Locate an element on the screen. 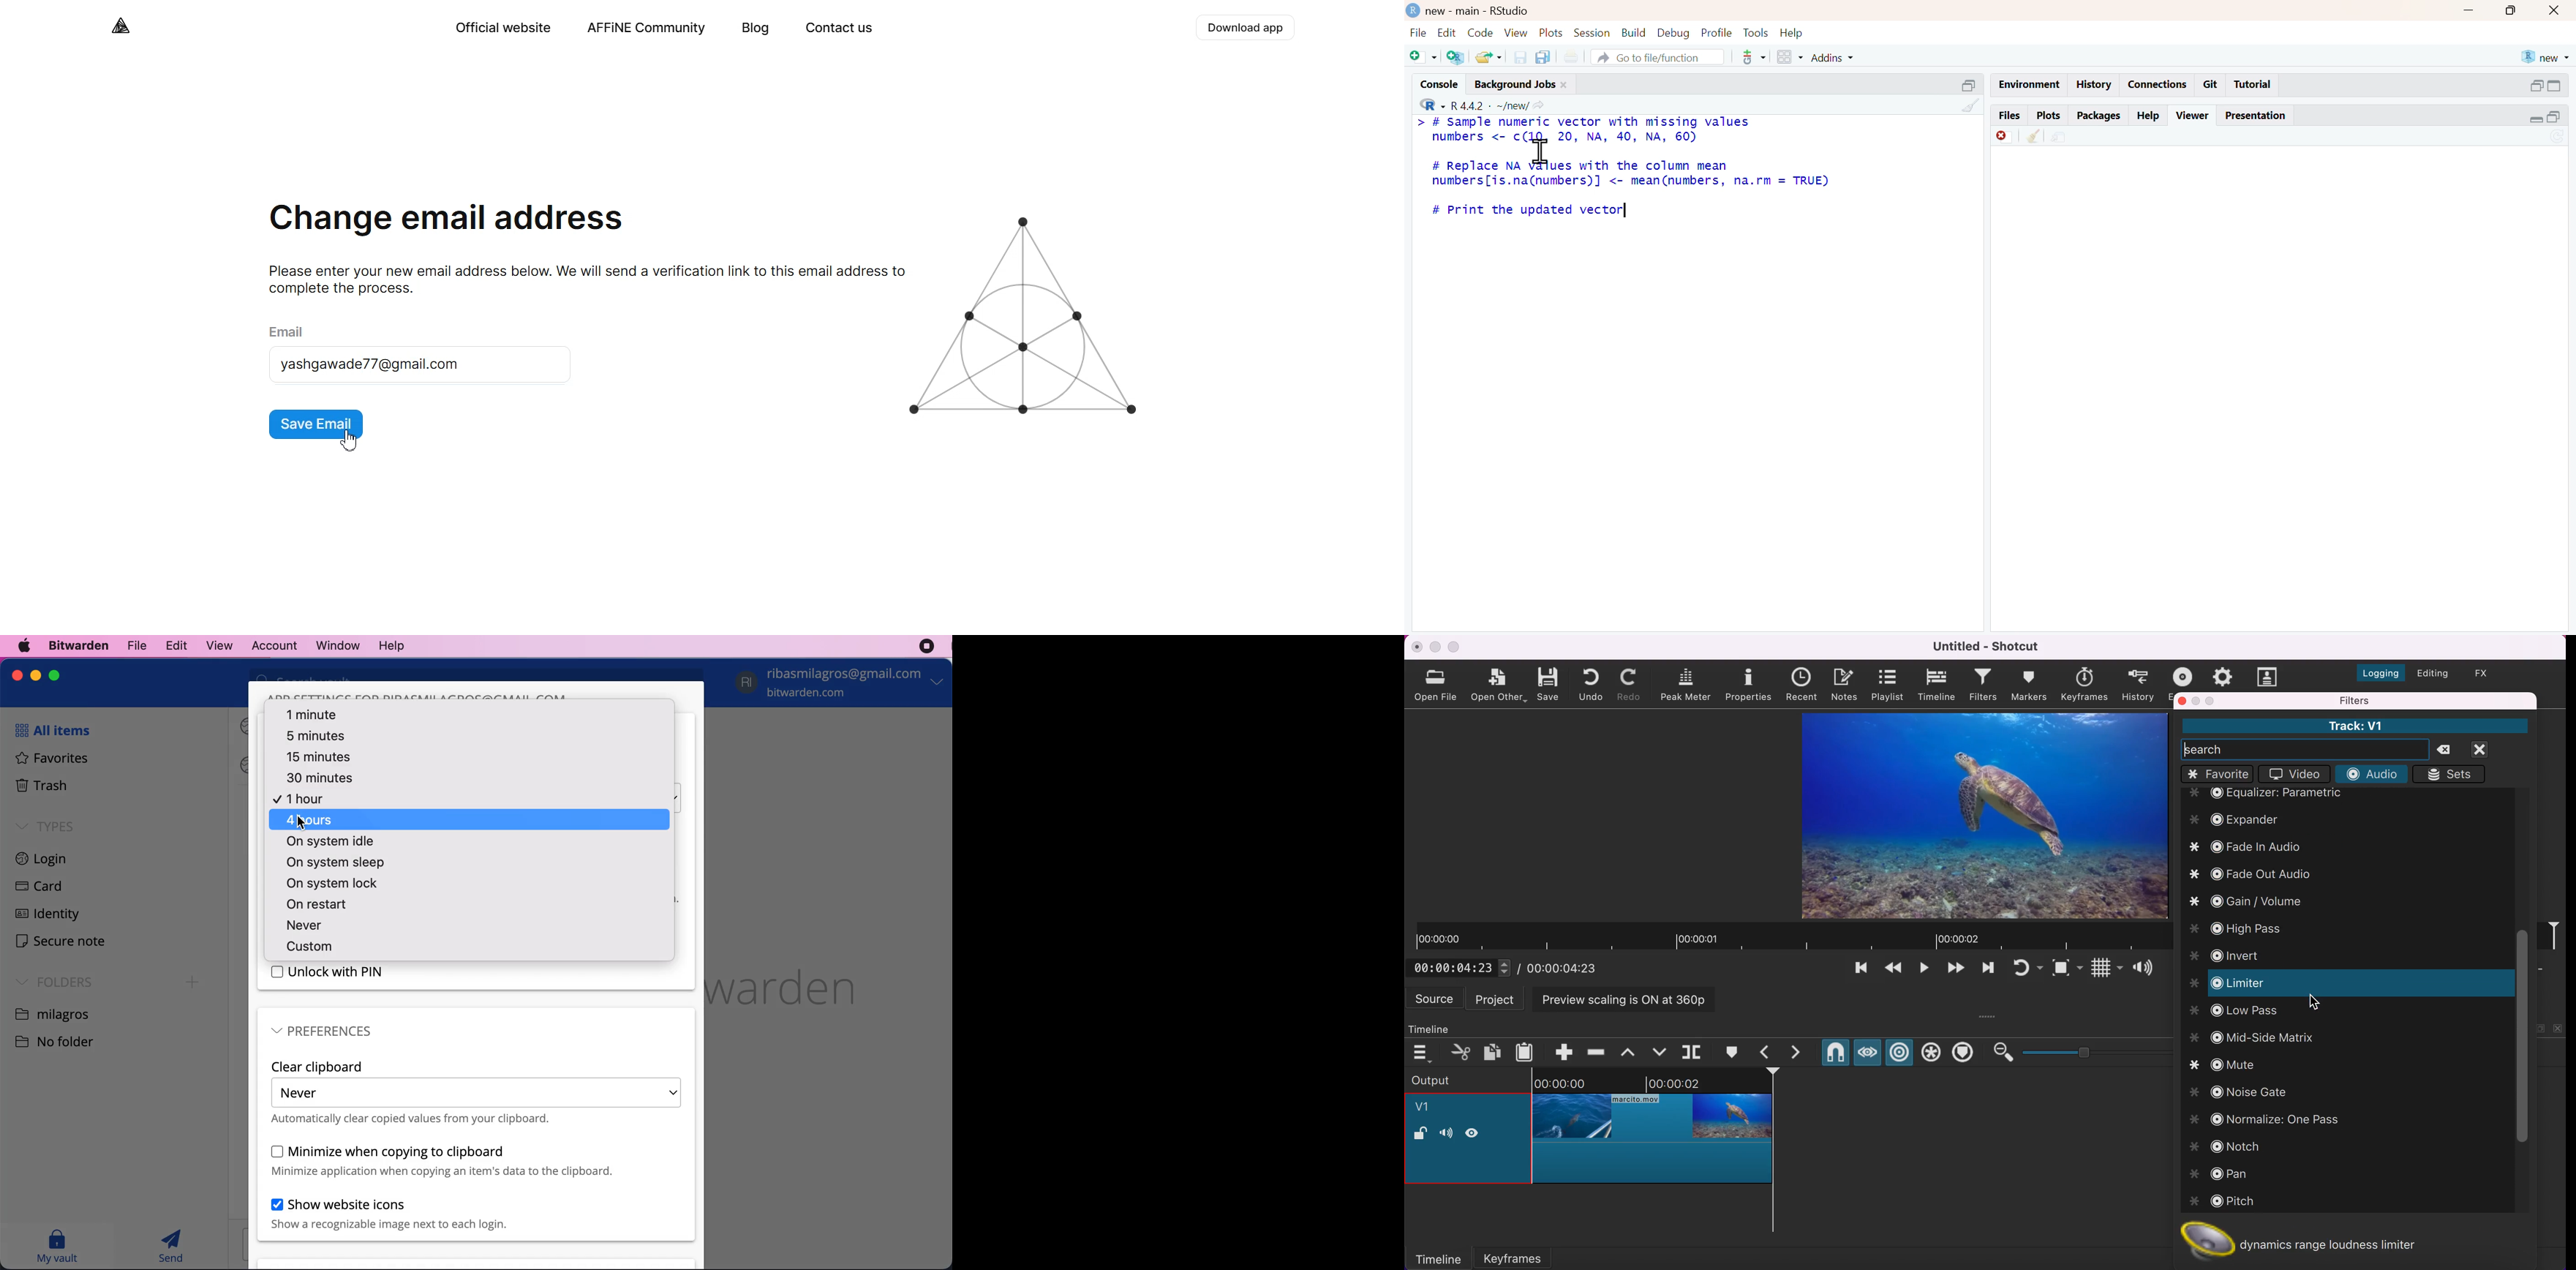  never is located at coordinates (476, 1092).